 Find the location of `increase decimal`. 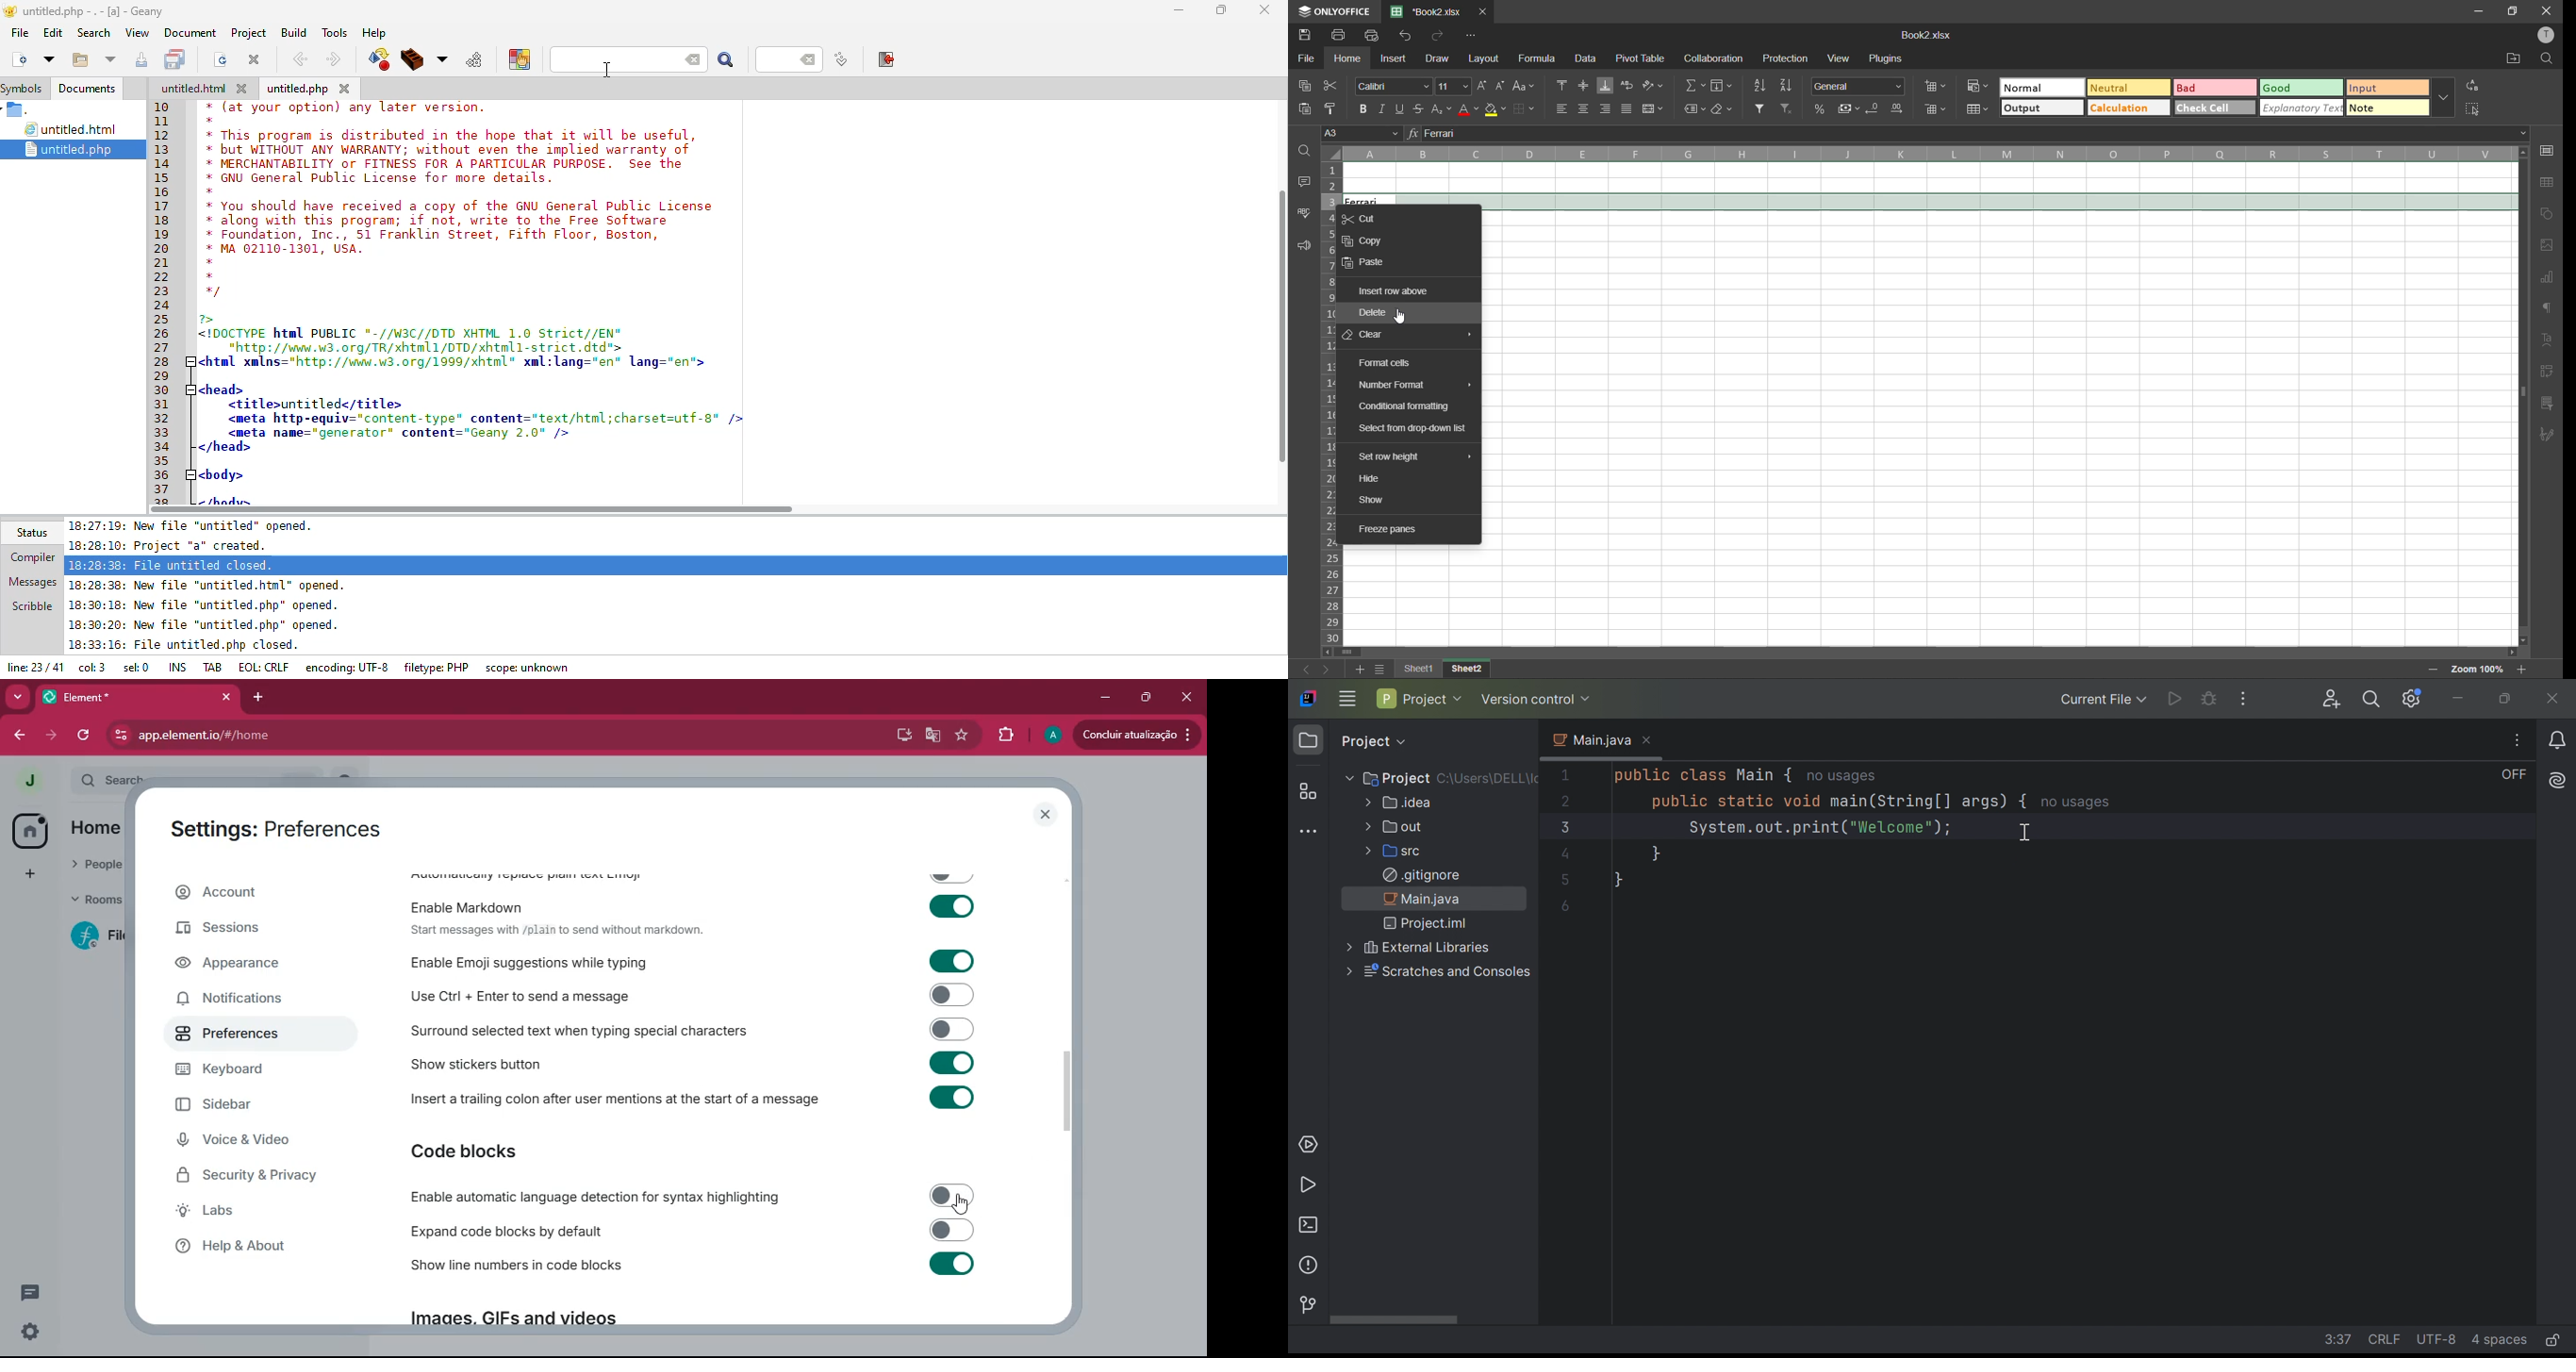

increase decimal is located at coordinates (1898, 109).